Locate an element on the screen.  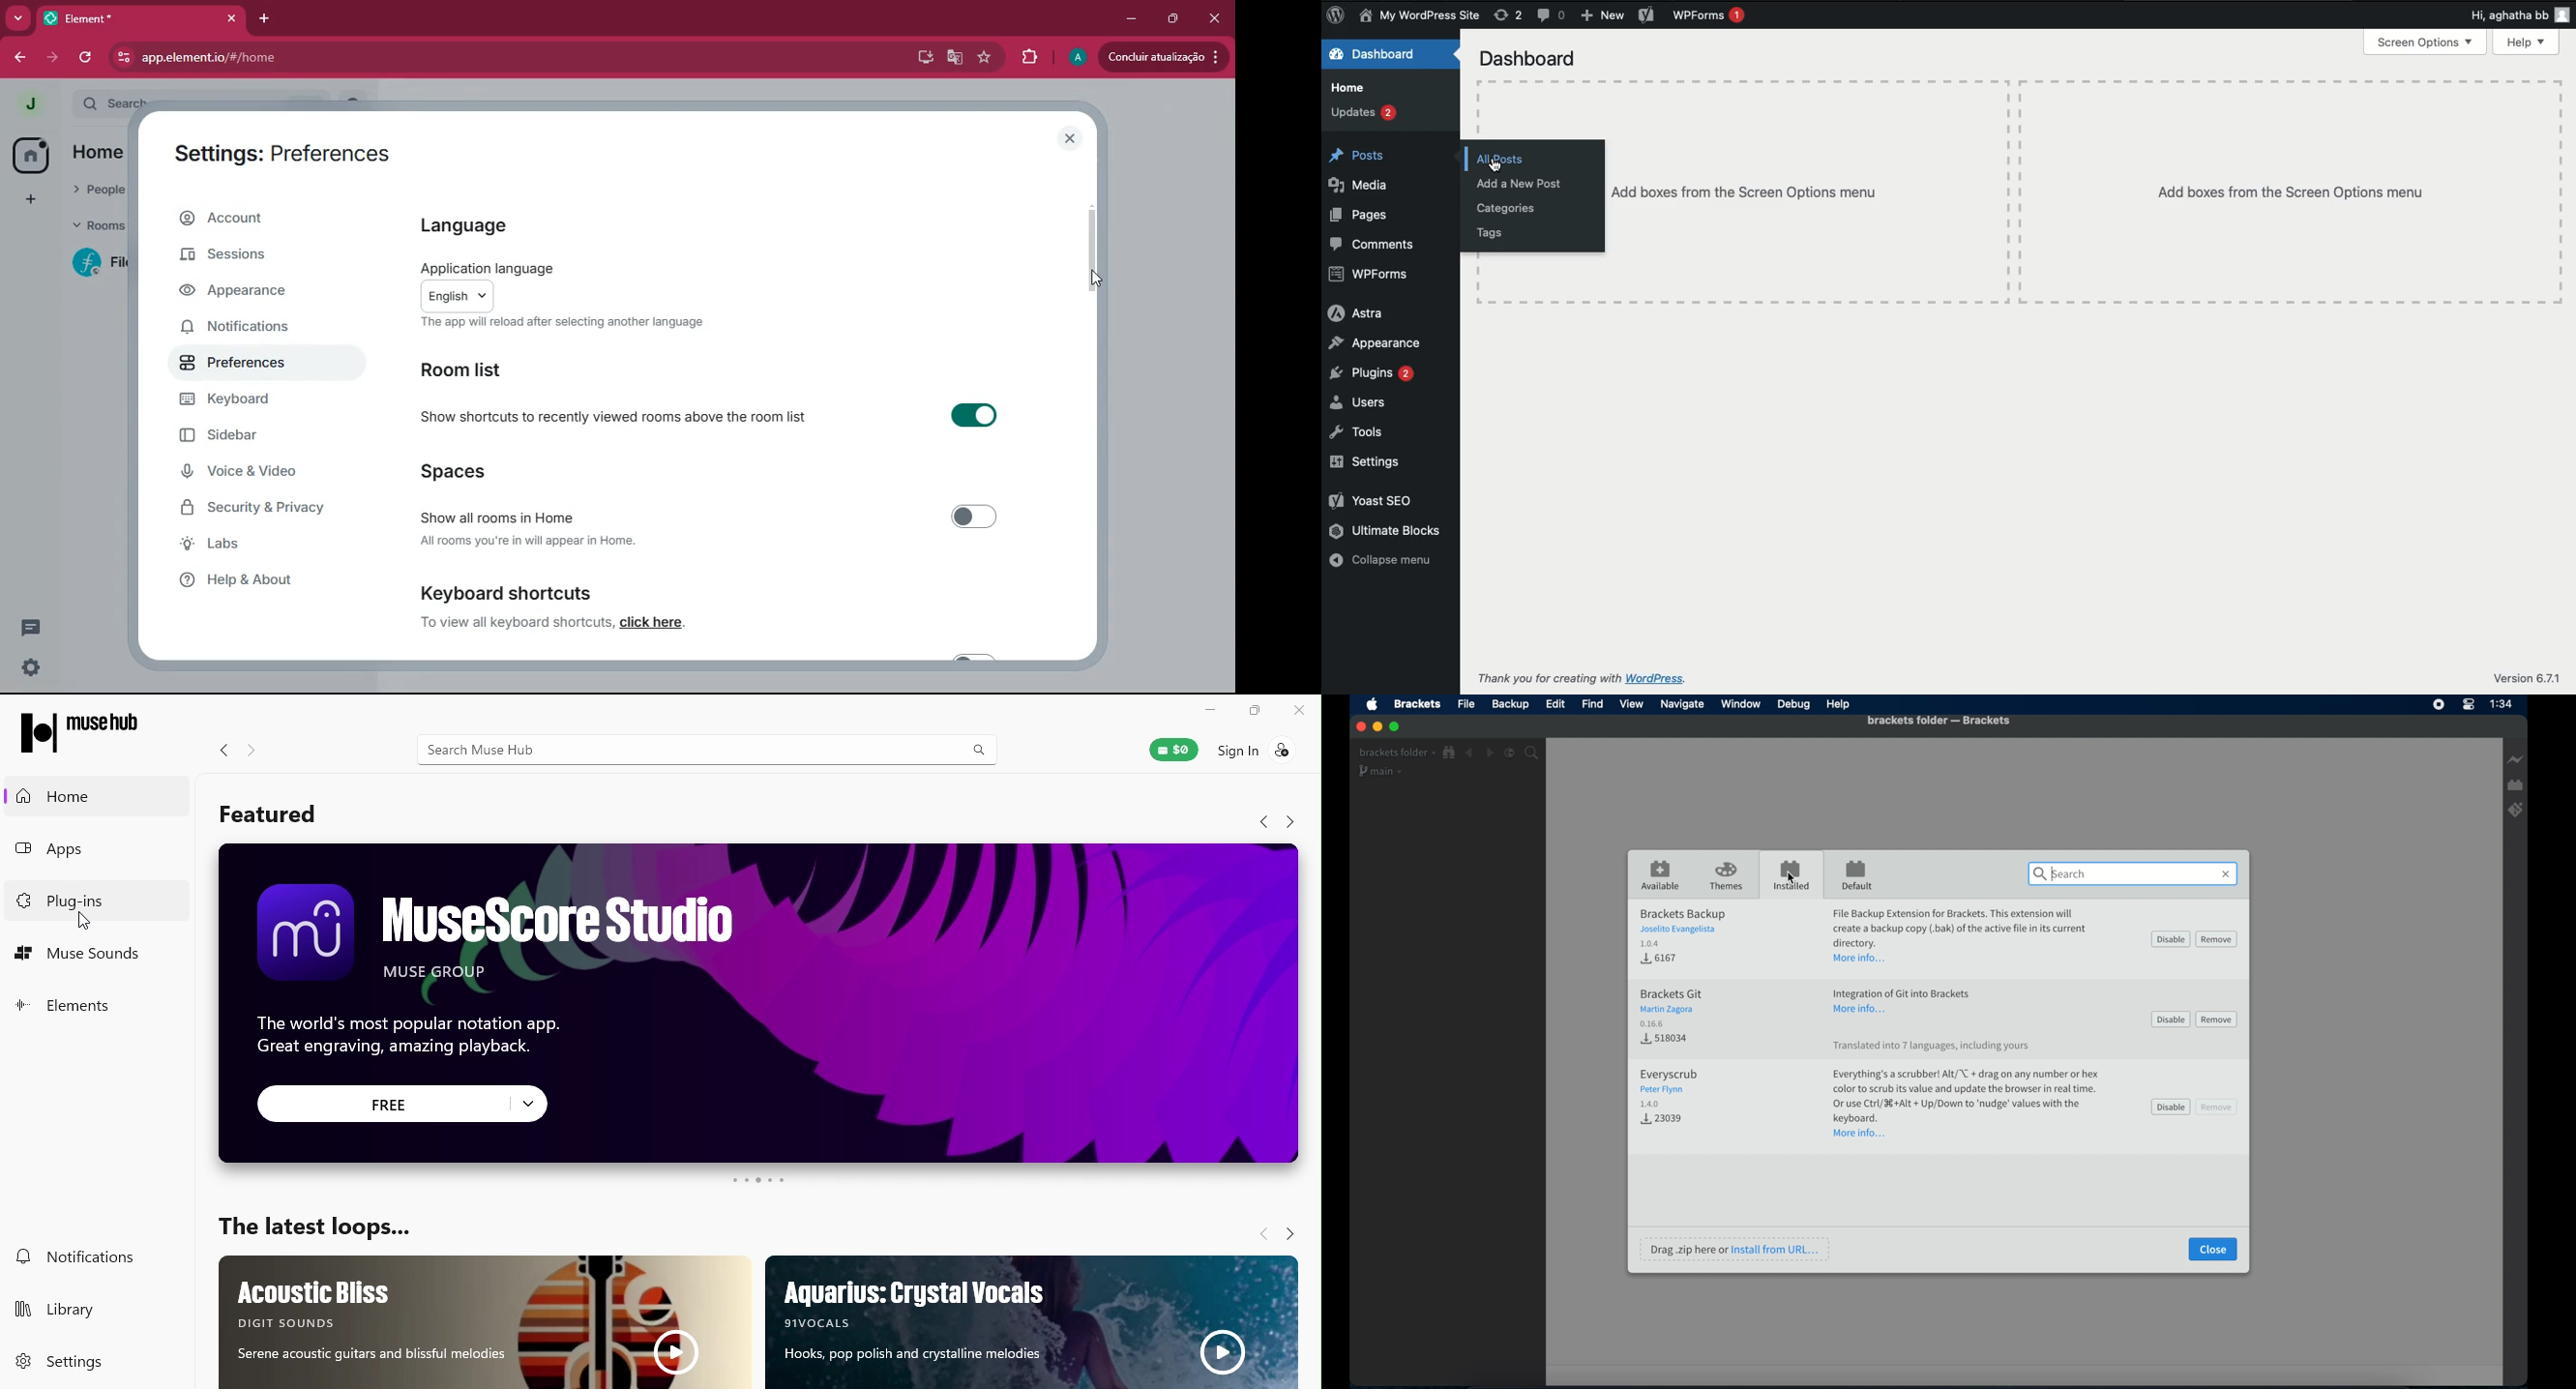
Screen recorder icon is located at coordinates (2440, 704).